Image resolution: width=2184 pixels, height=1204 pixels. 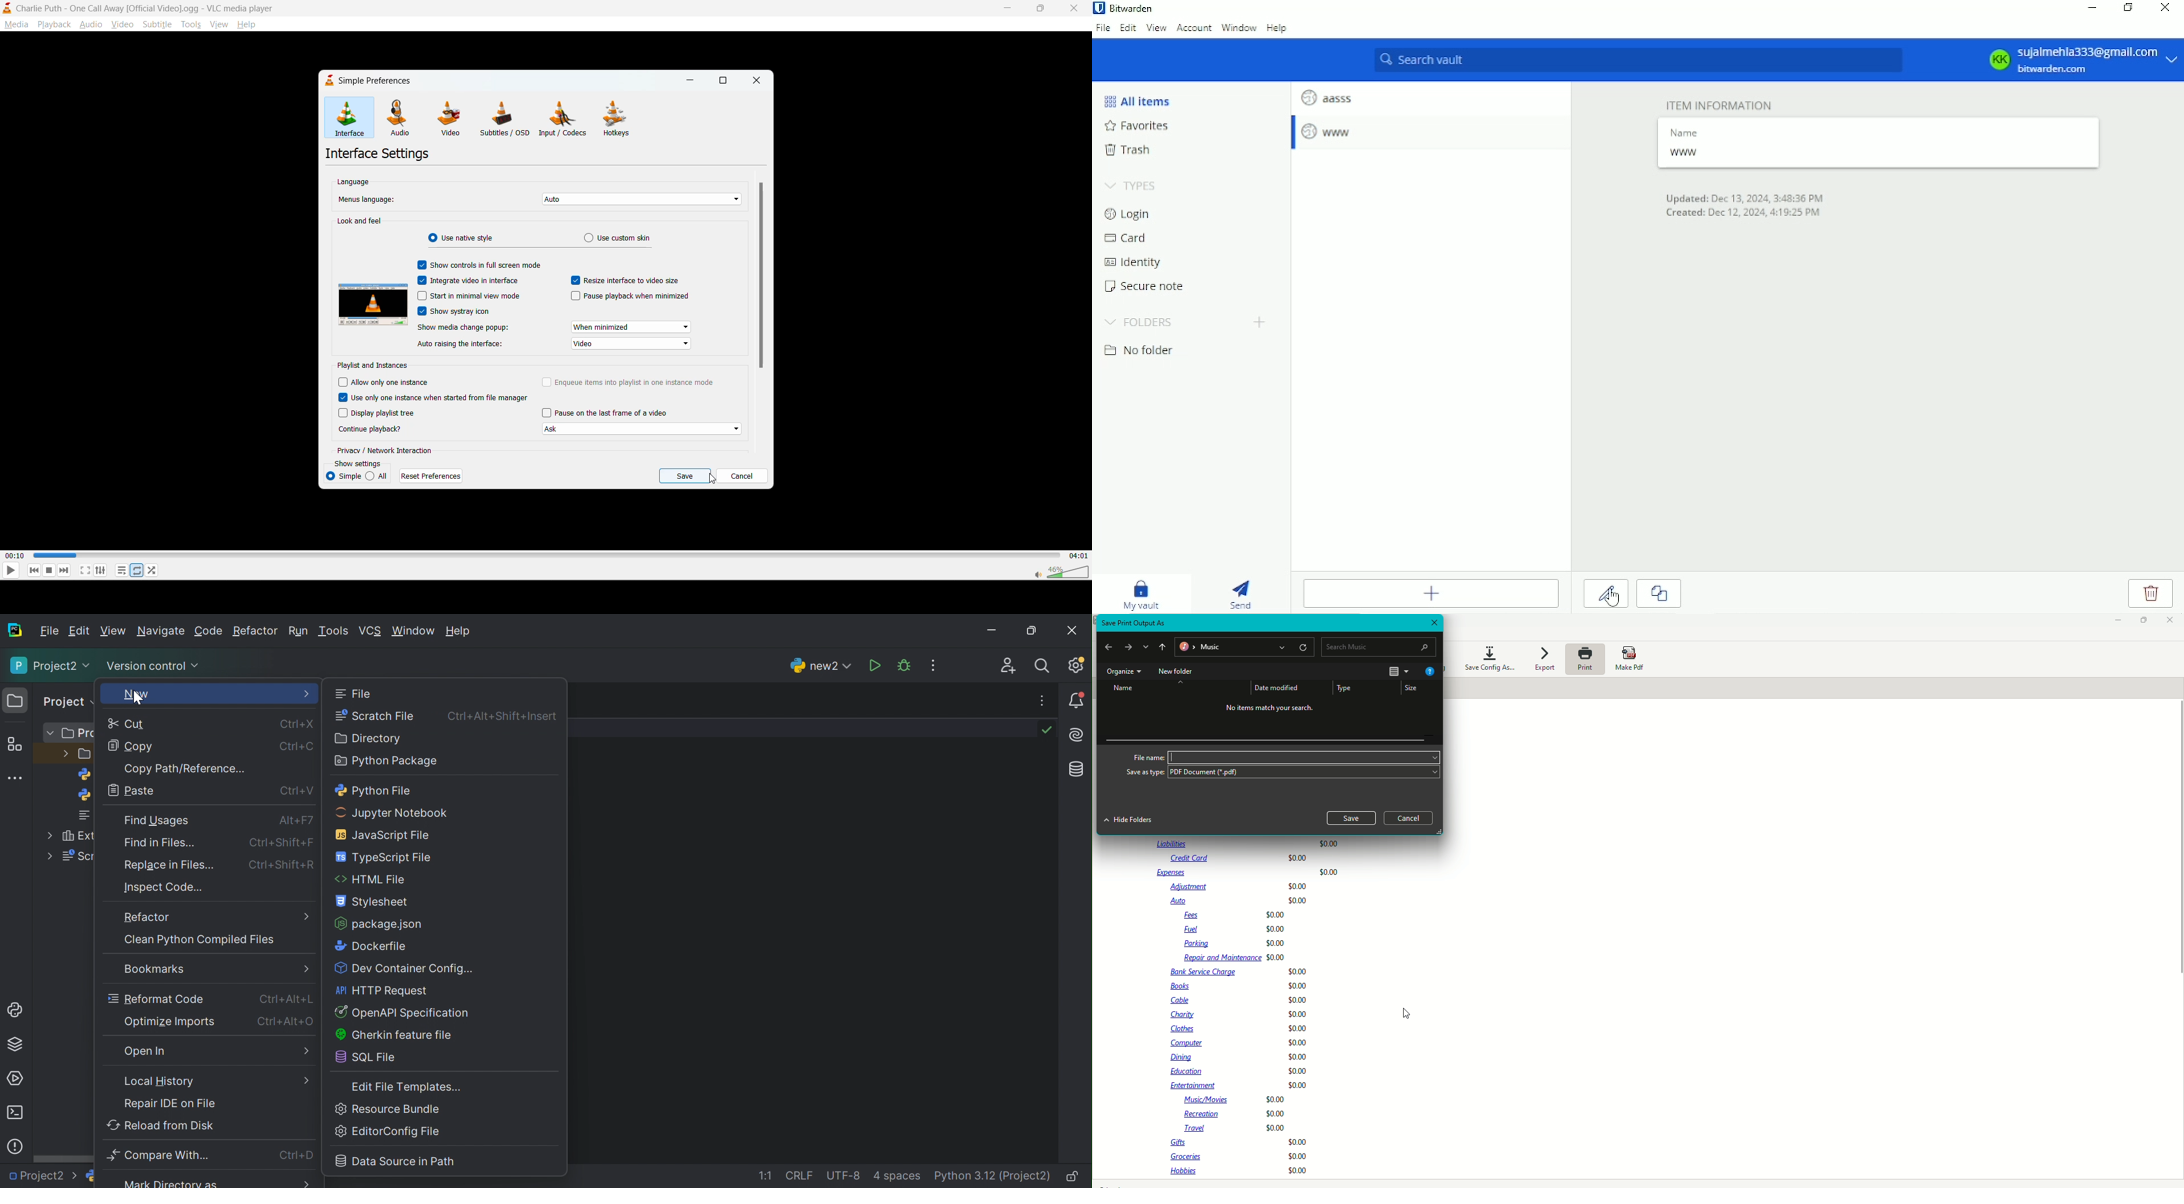 I want to click on auto raising the interface, so click(x=464, y=344).